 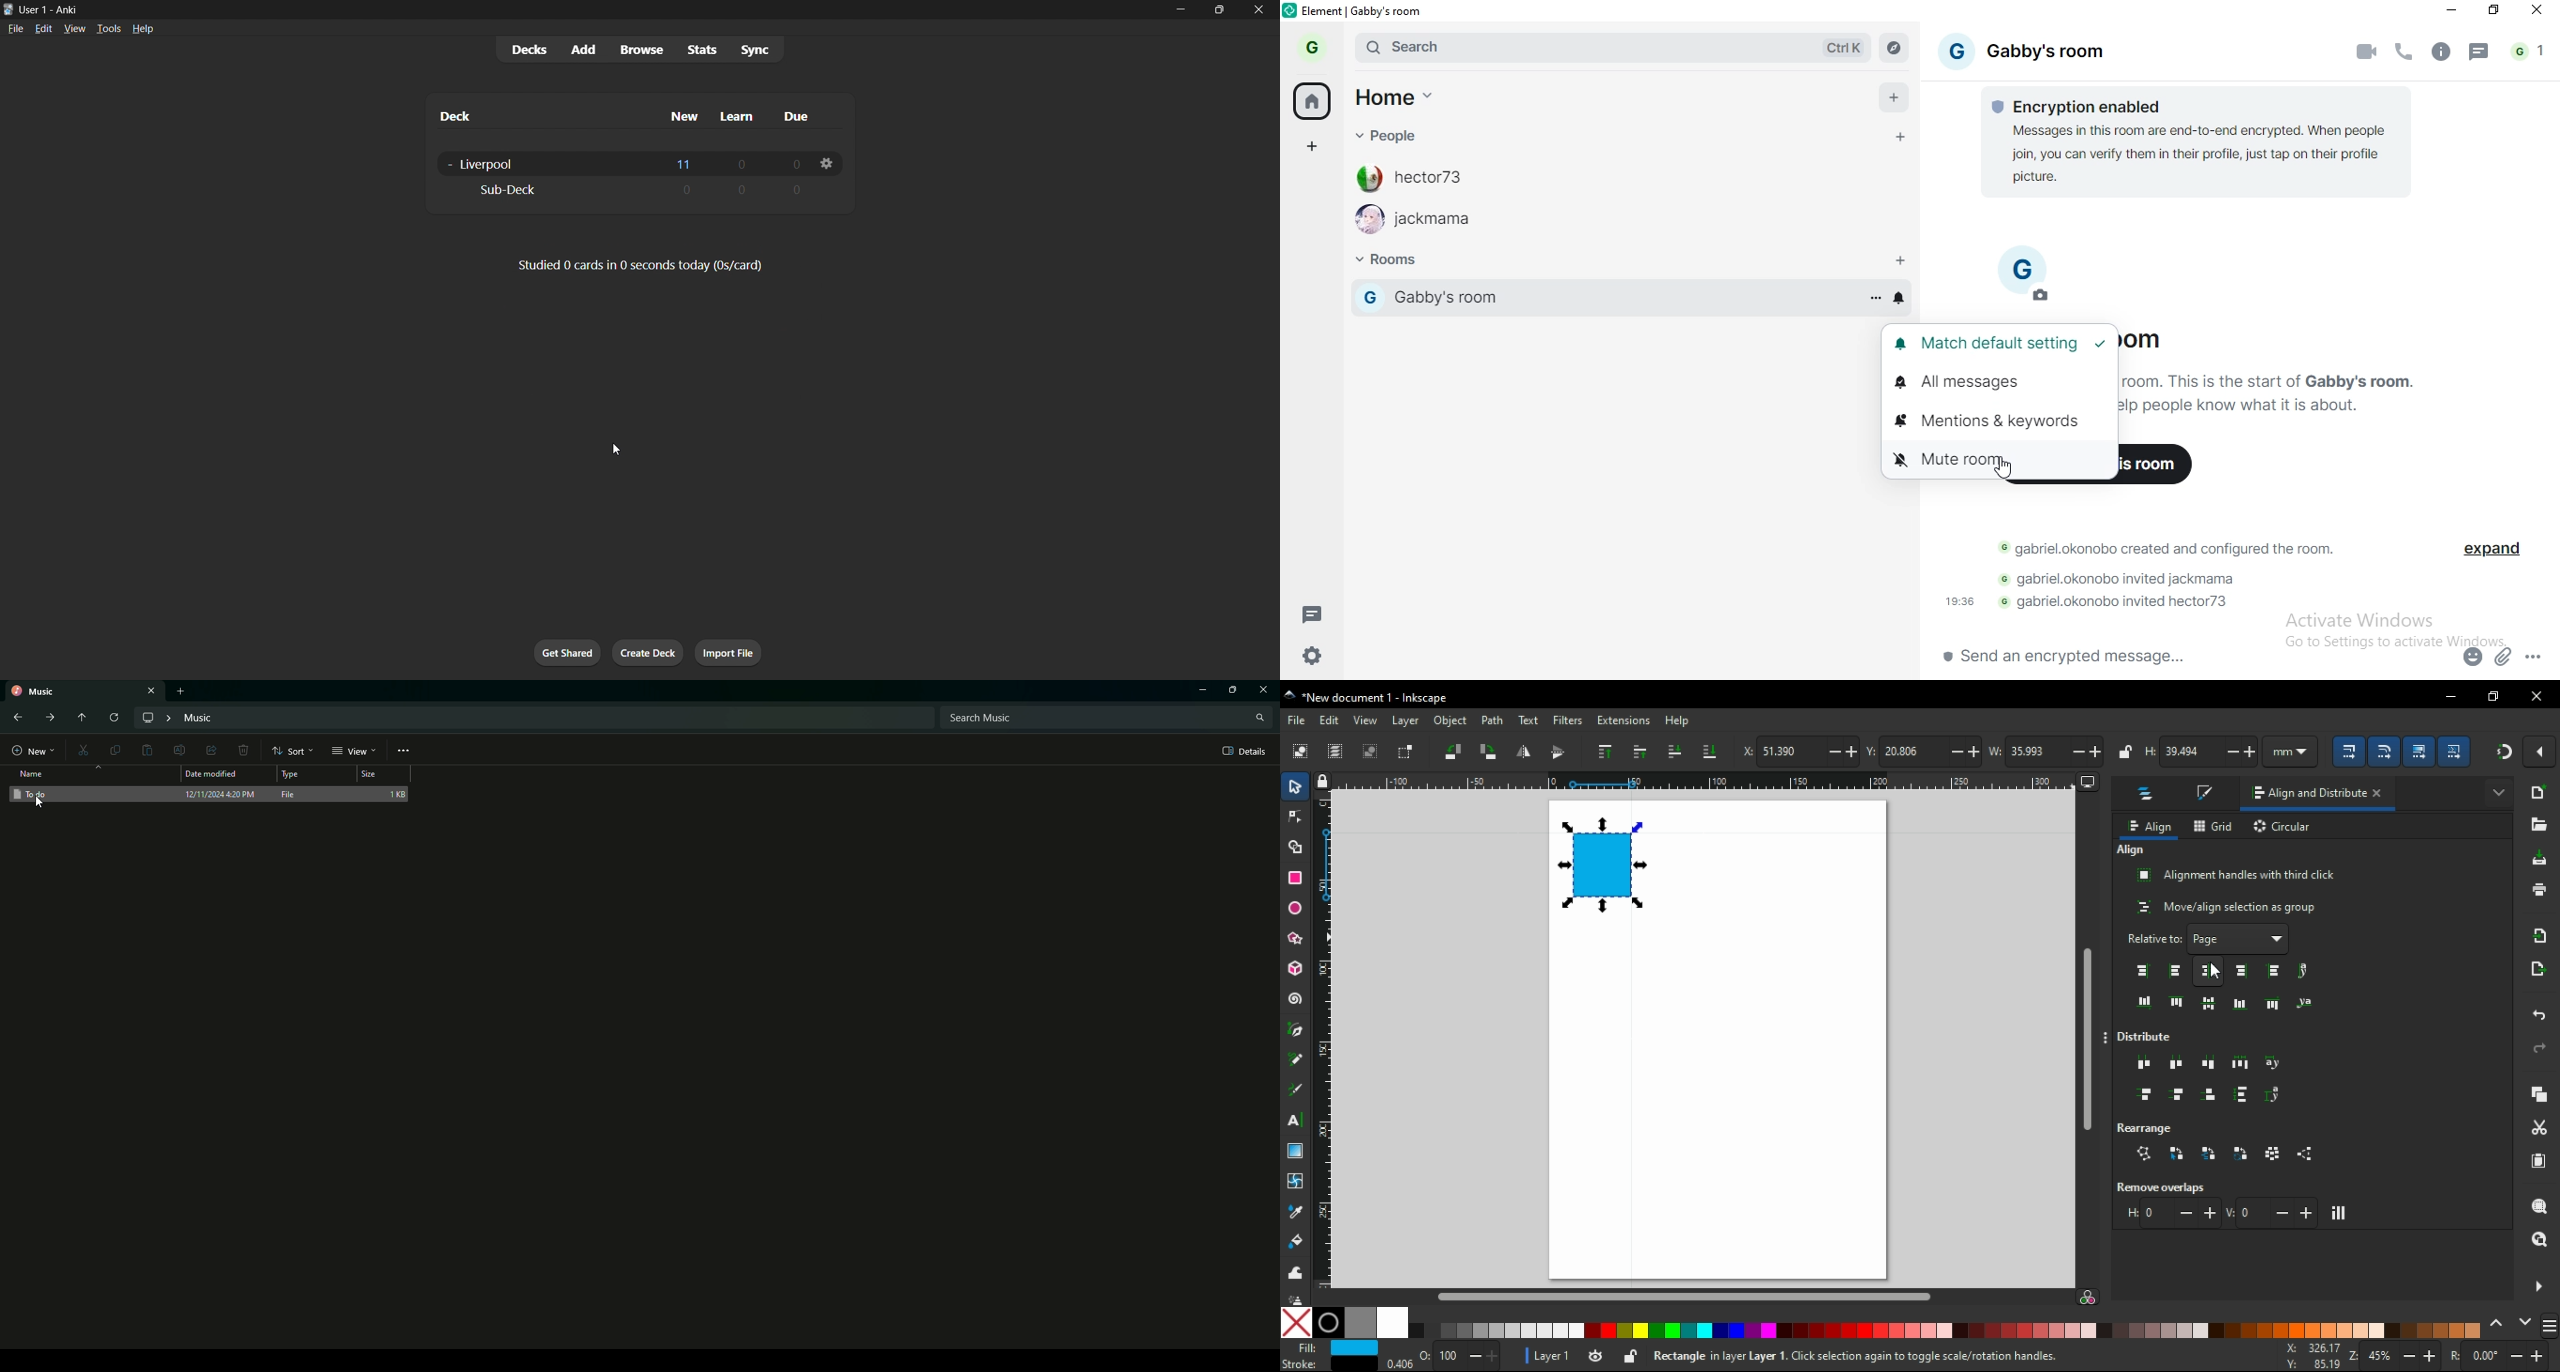 I want to click on close window, so click(x=2537, y=696).